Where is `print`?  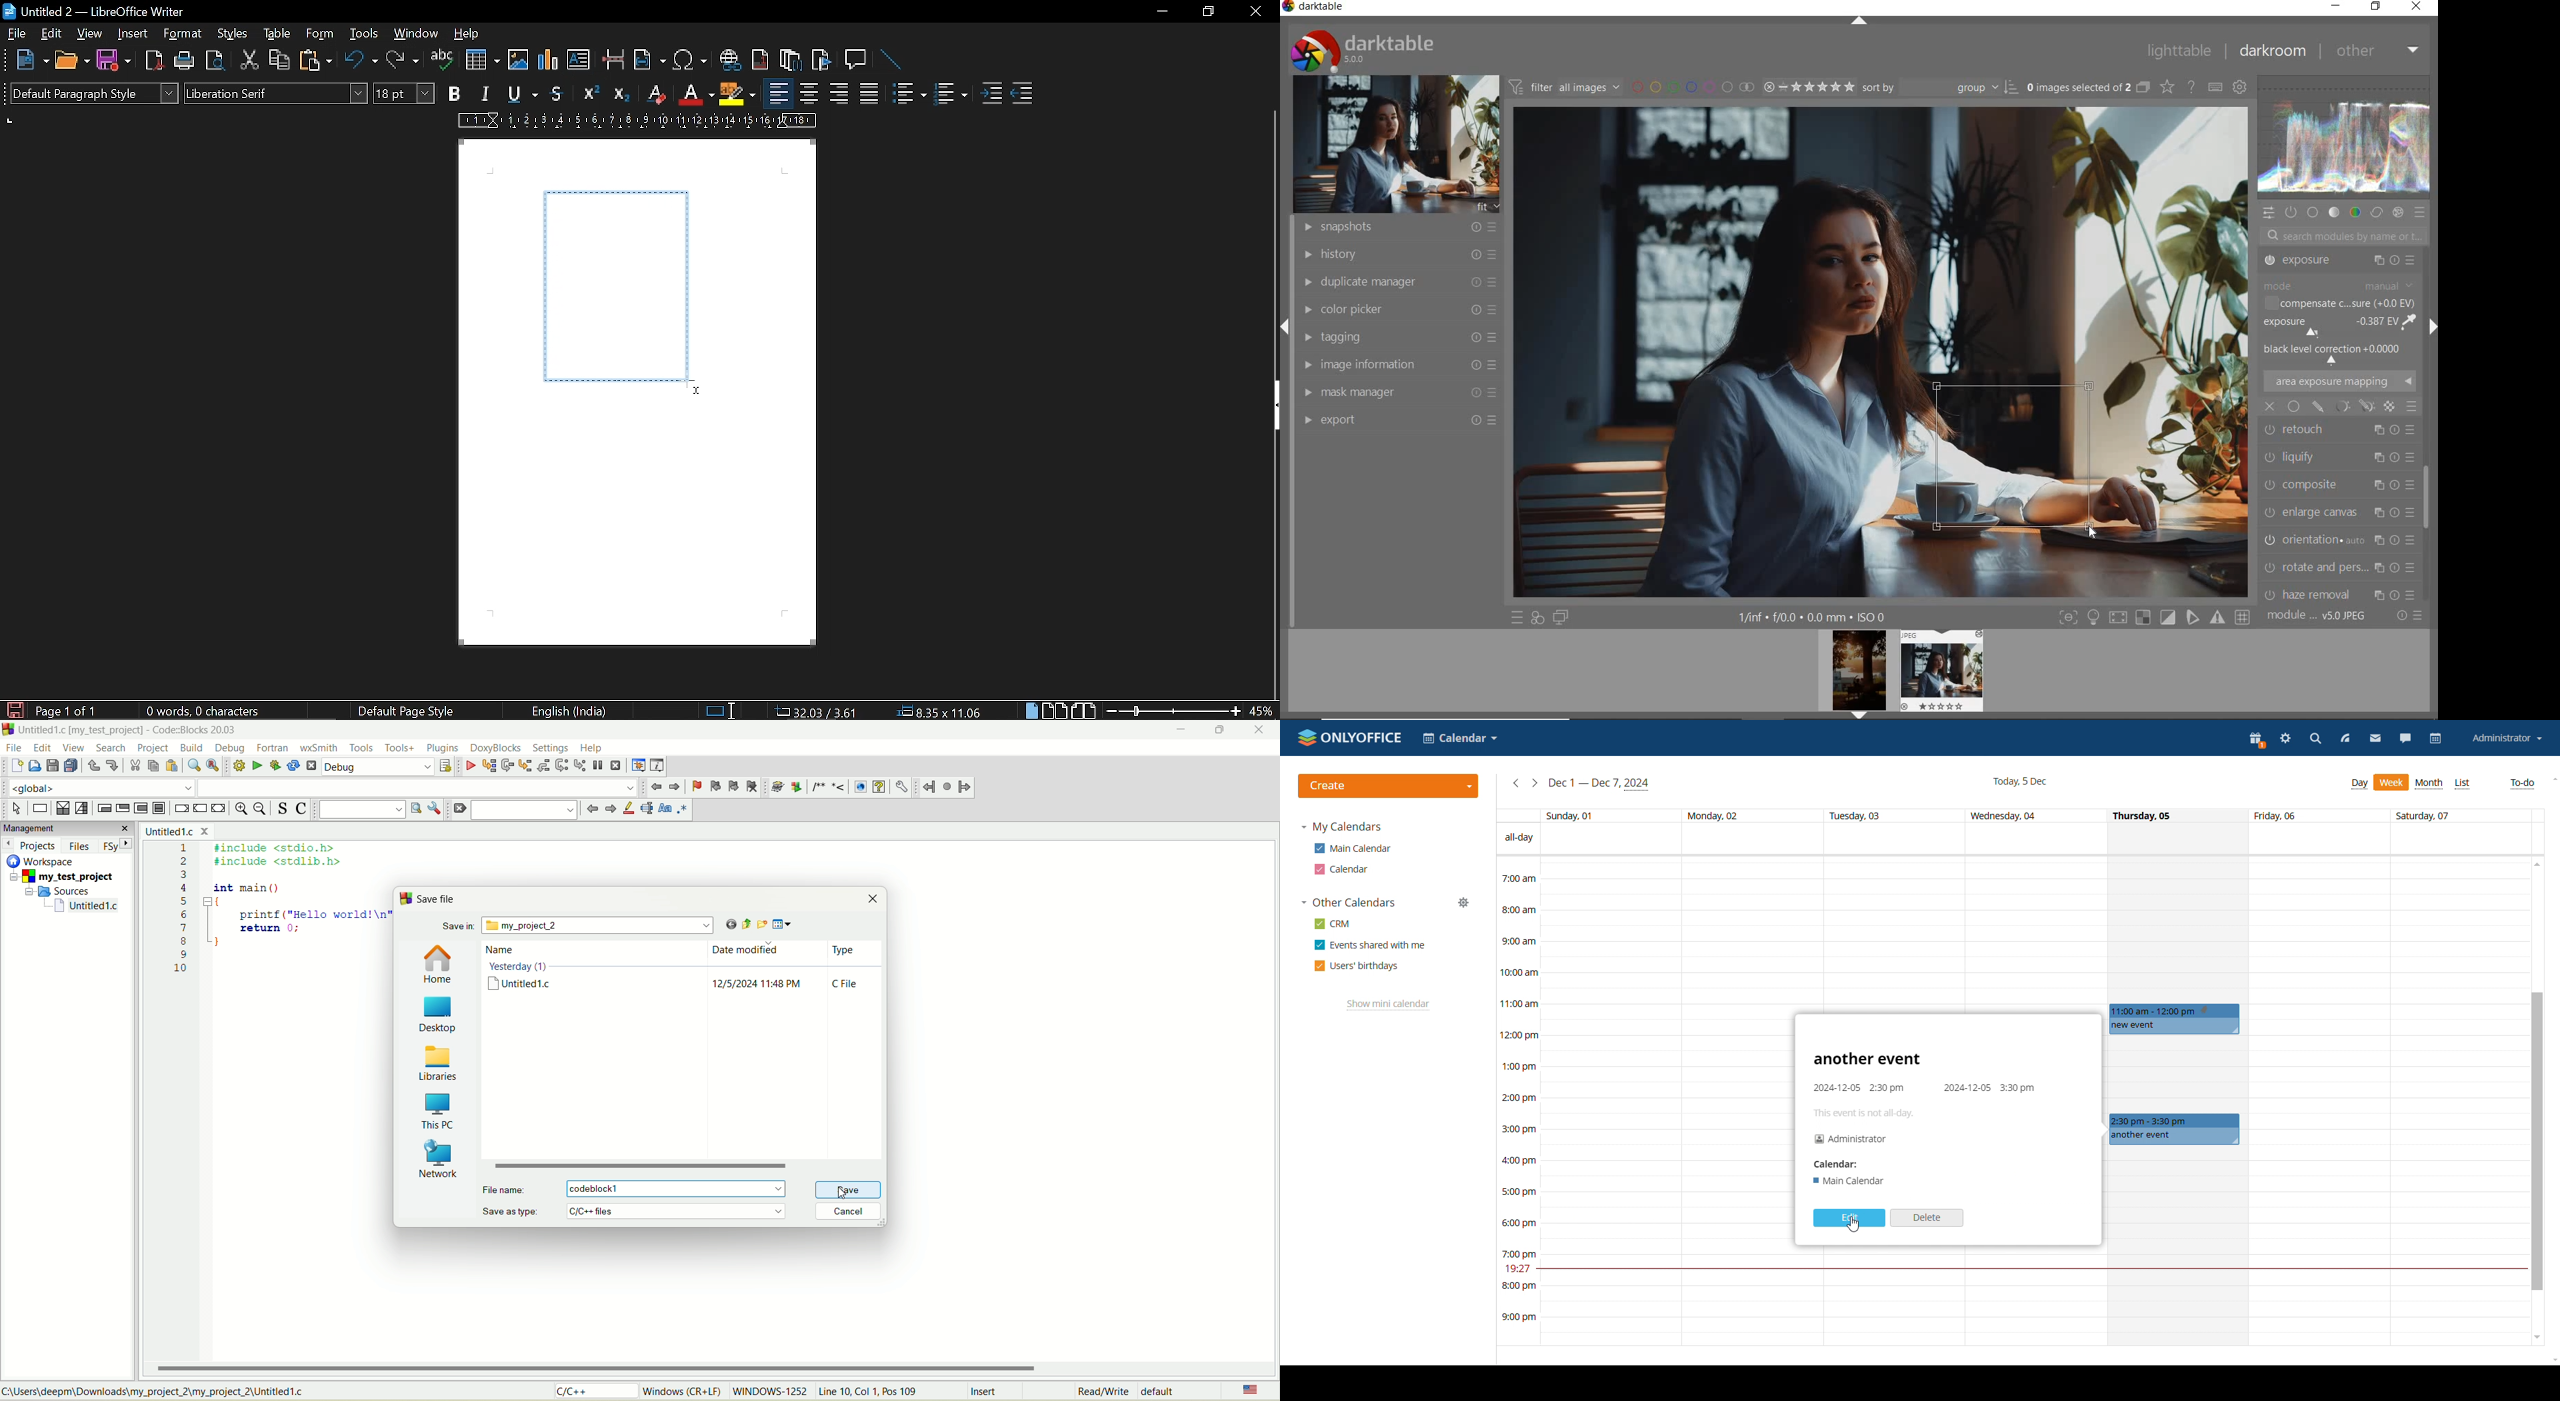
print is located at coordinates (182, 60).